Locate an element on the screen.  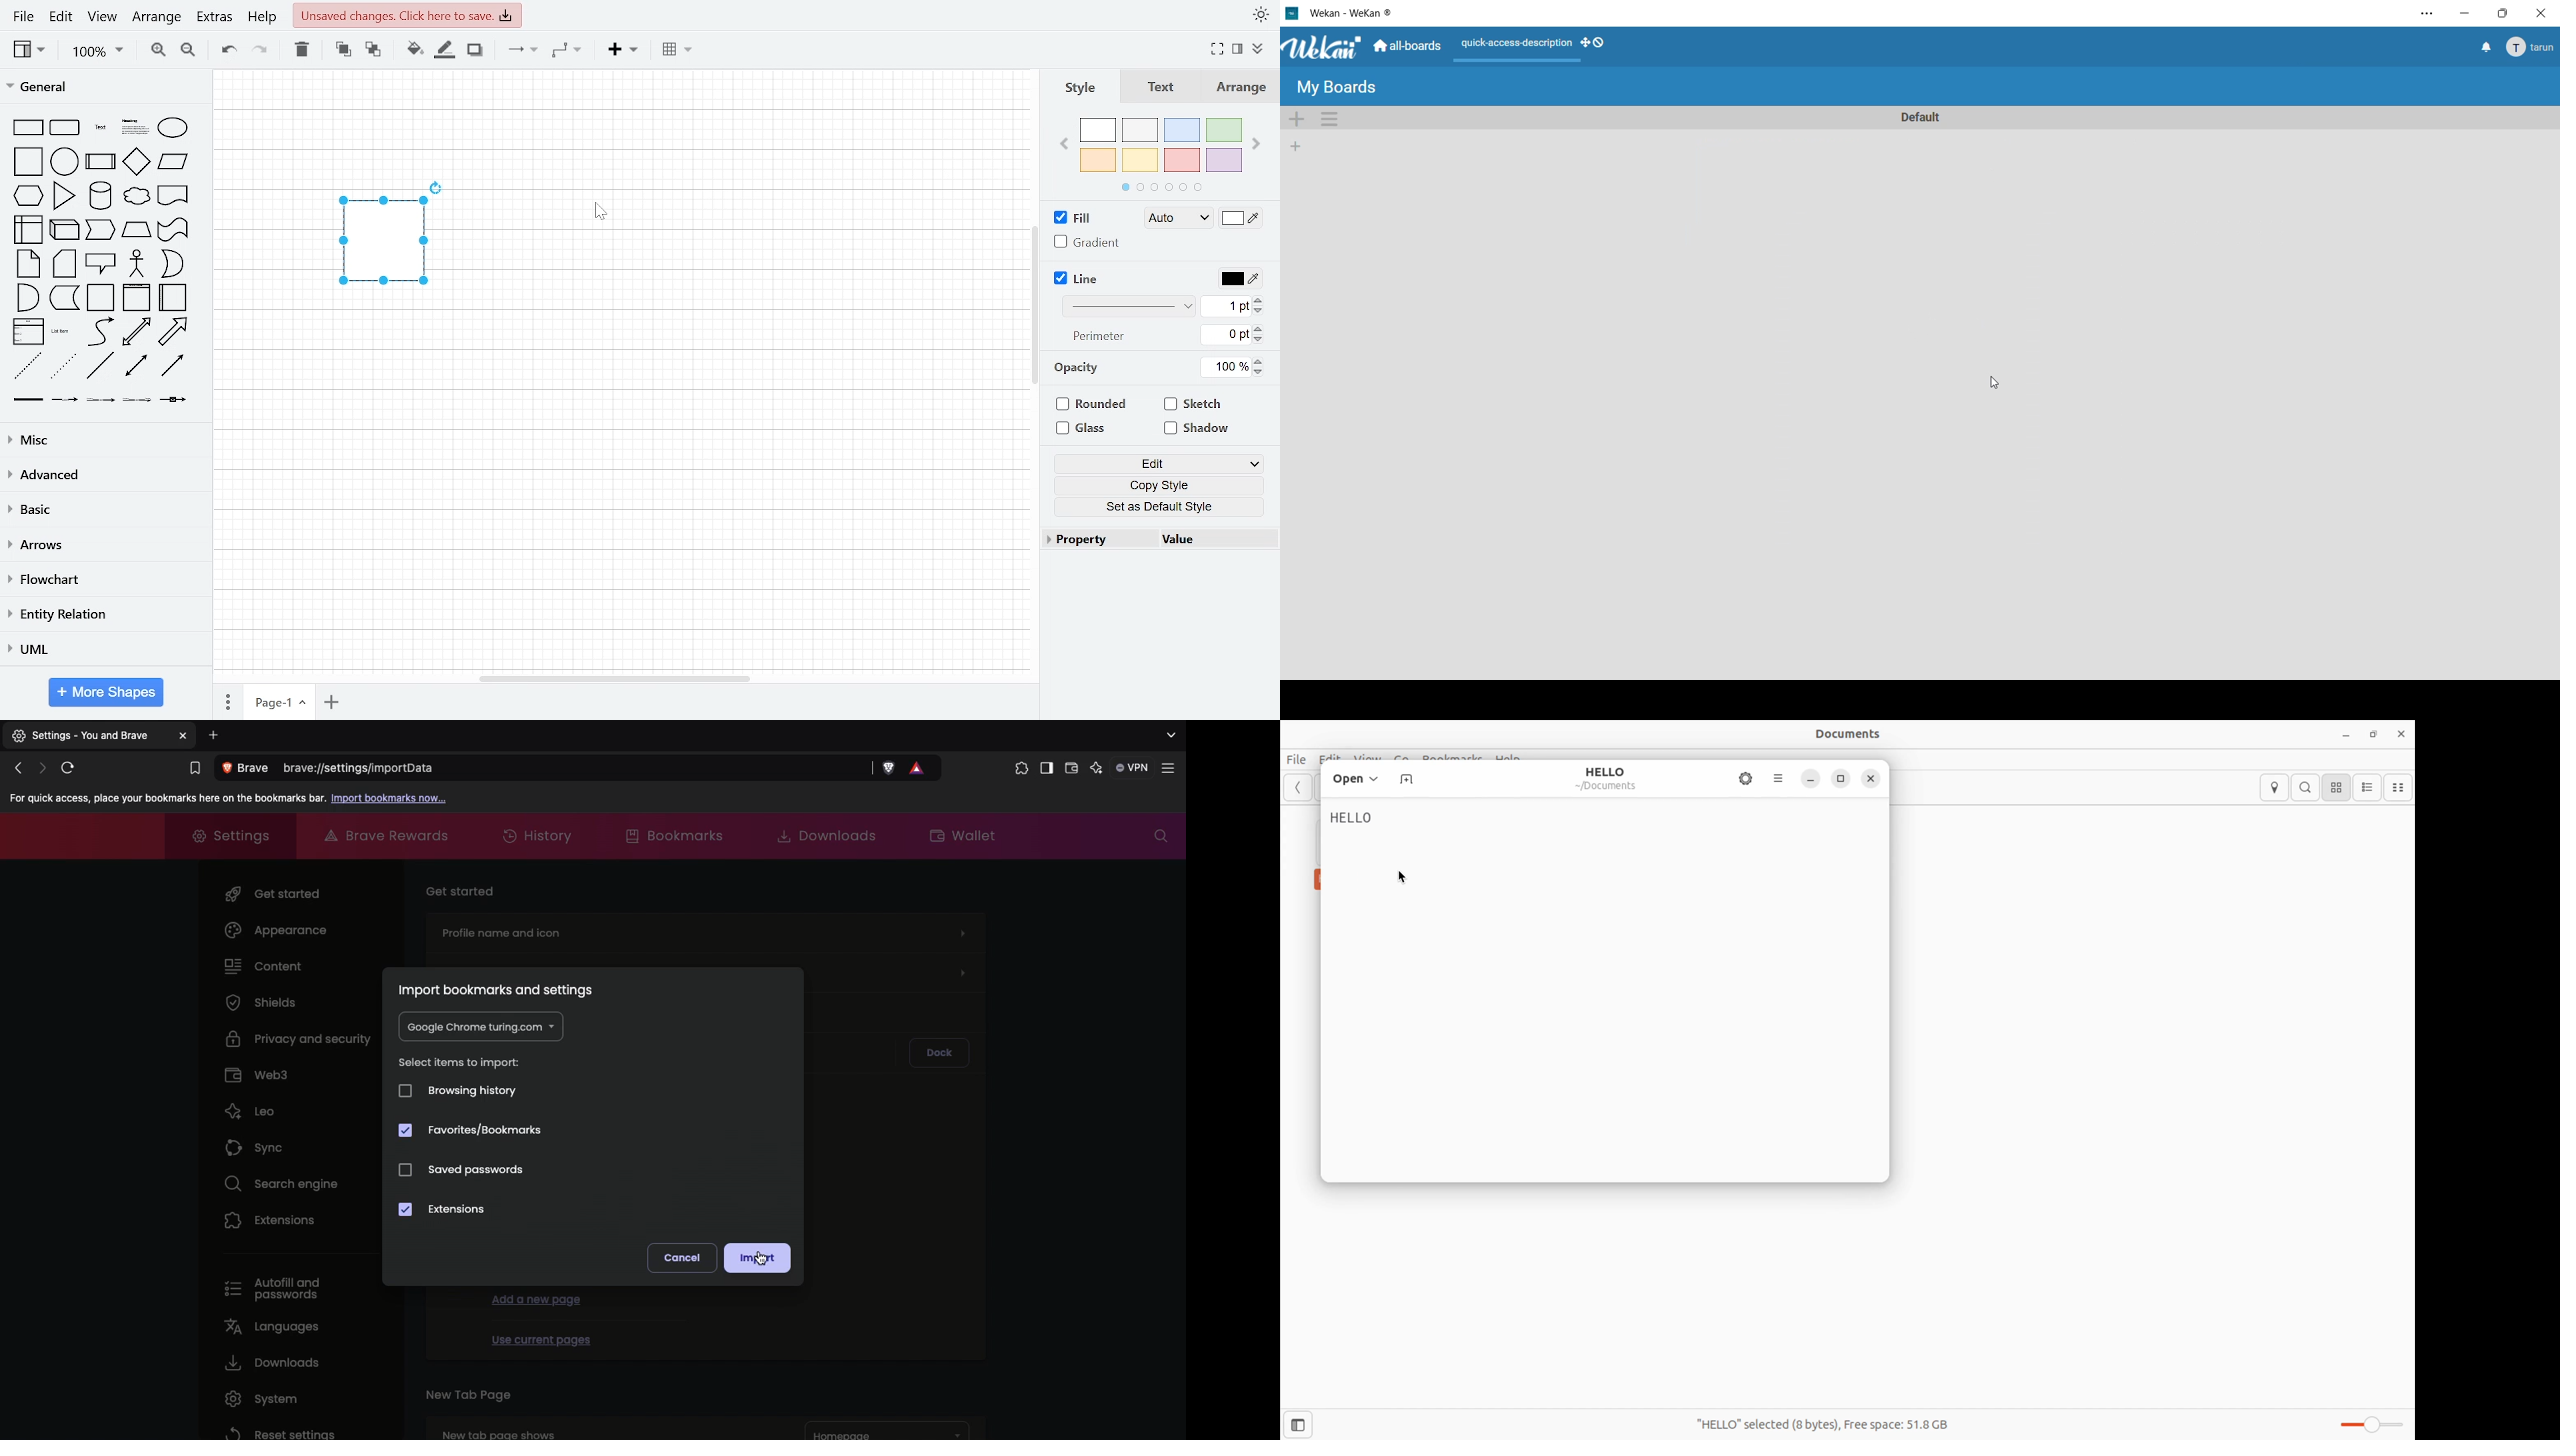
add page is located at coordinates (330, 702).